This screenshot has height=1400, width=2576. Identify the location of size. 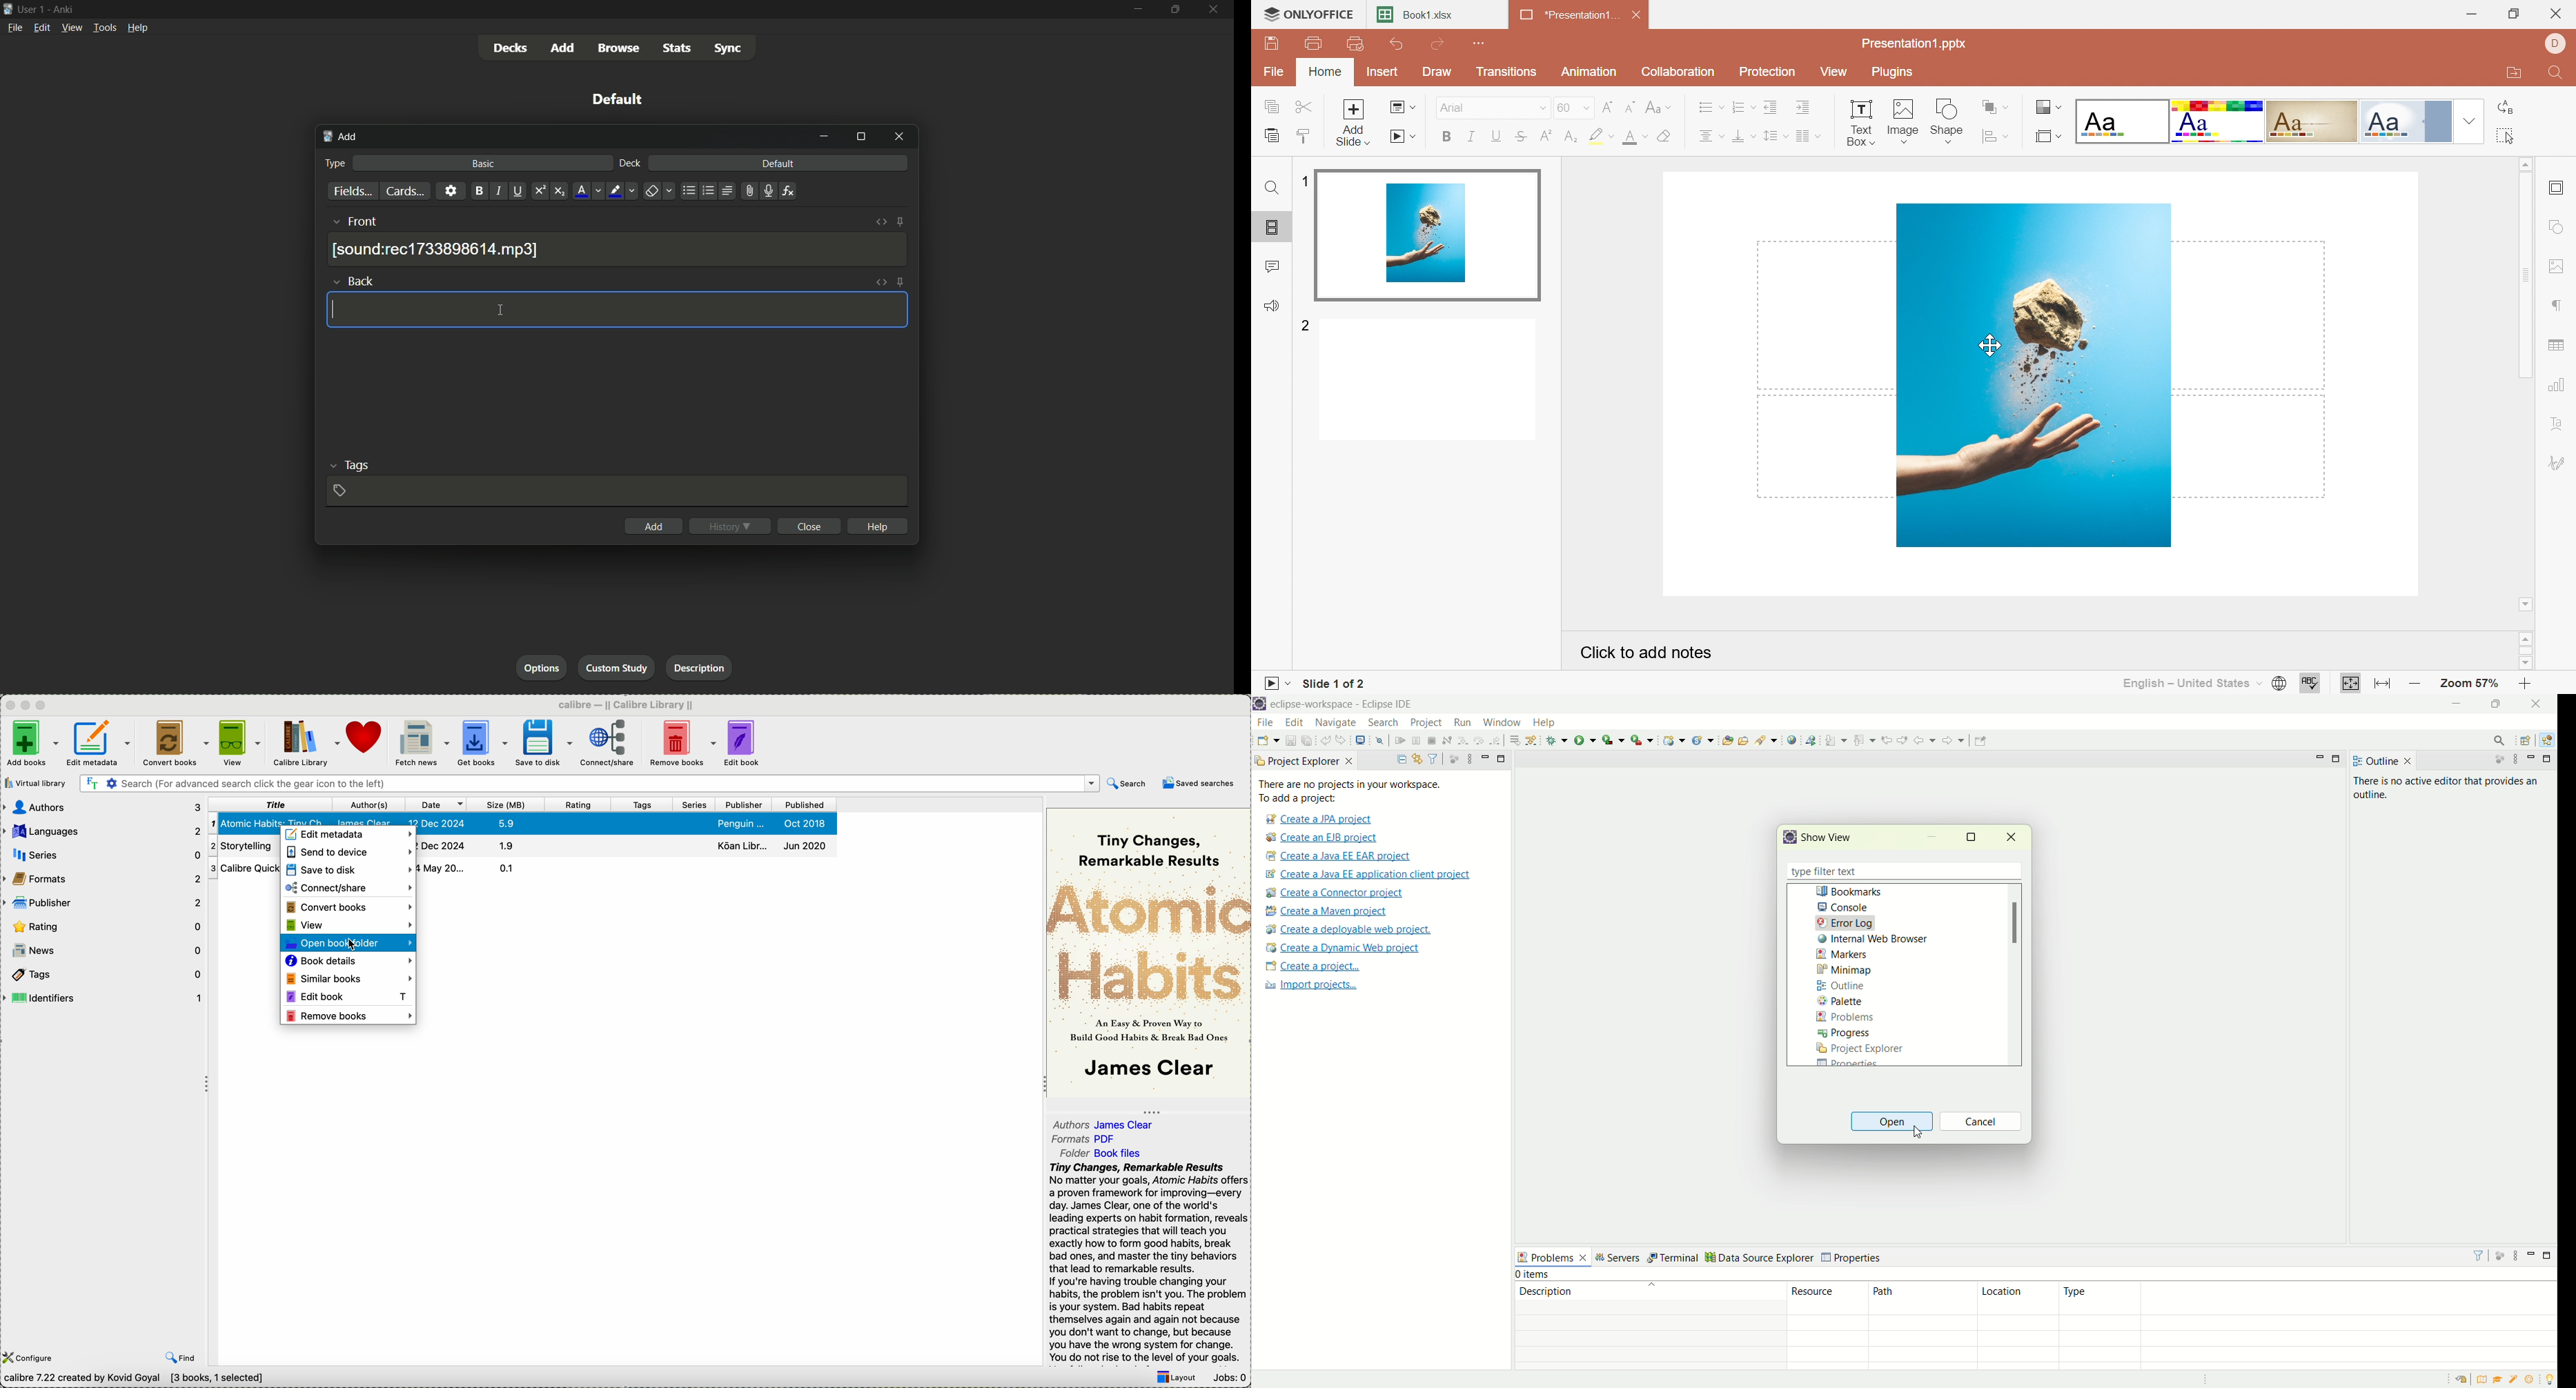
(507, 805).